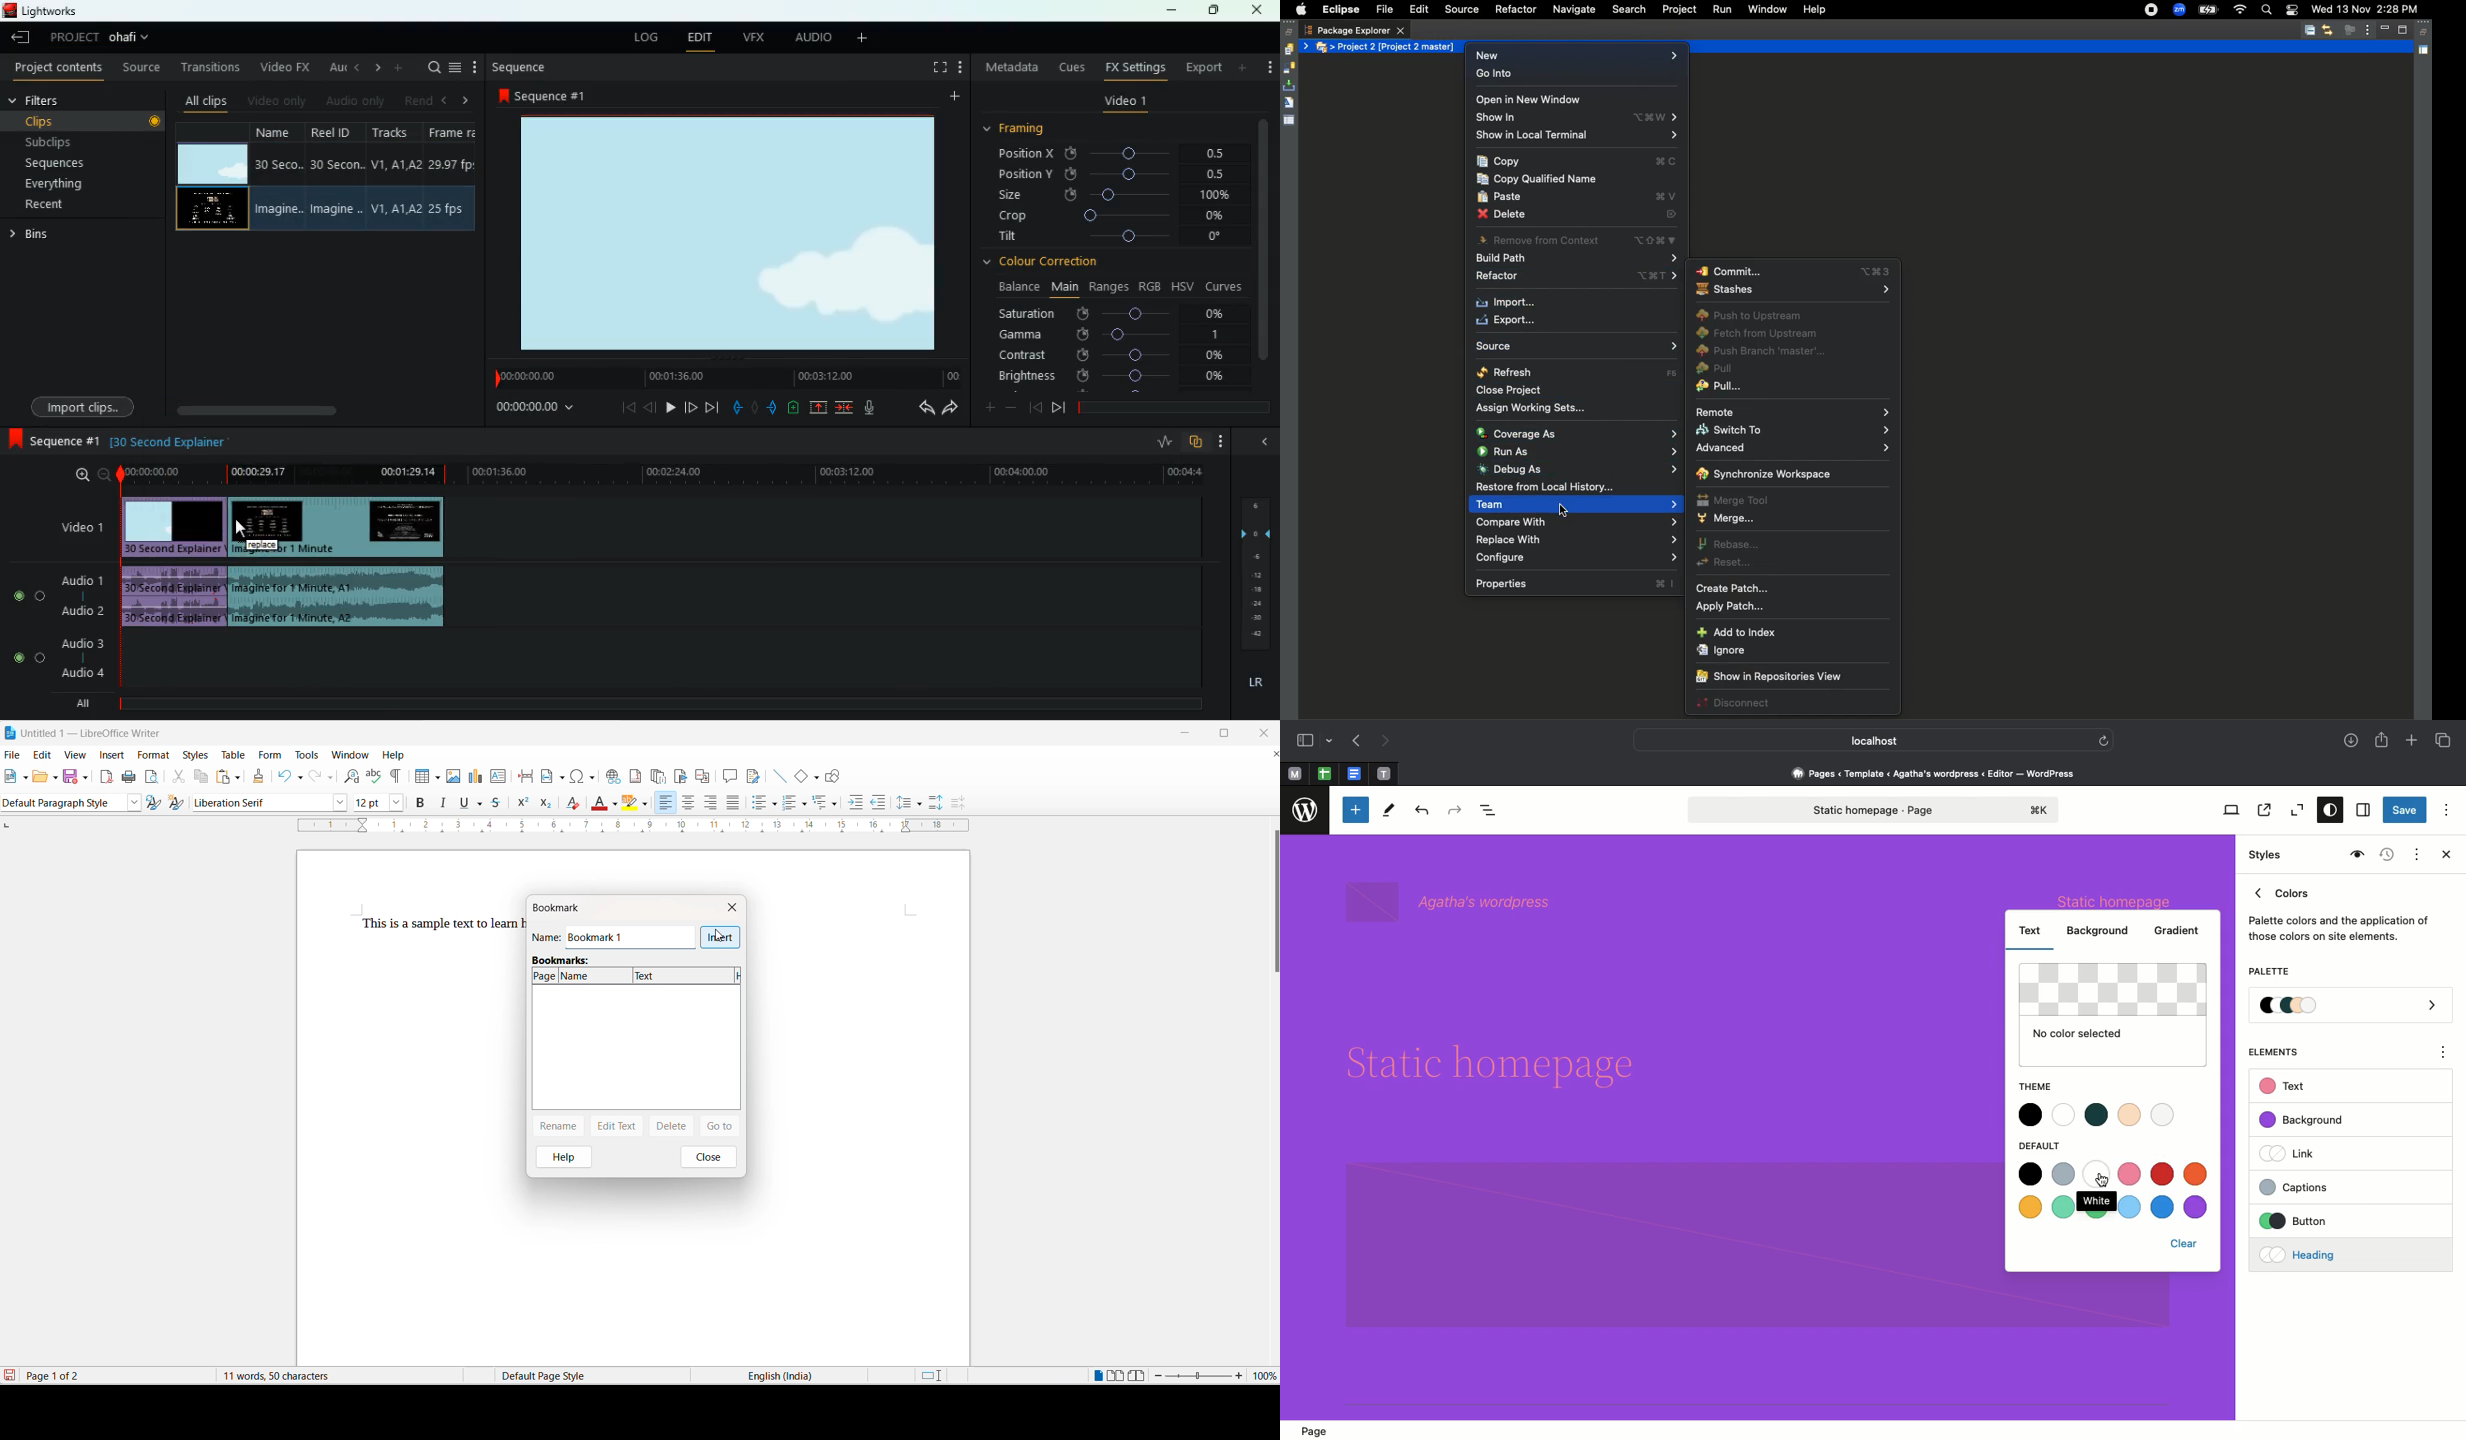 This screenshot has width=2492, height=1456. What do you see at coordinates (1356, 774) in the screenshot?
I see `Pinned tab` at bounding box center [1356, 774].